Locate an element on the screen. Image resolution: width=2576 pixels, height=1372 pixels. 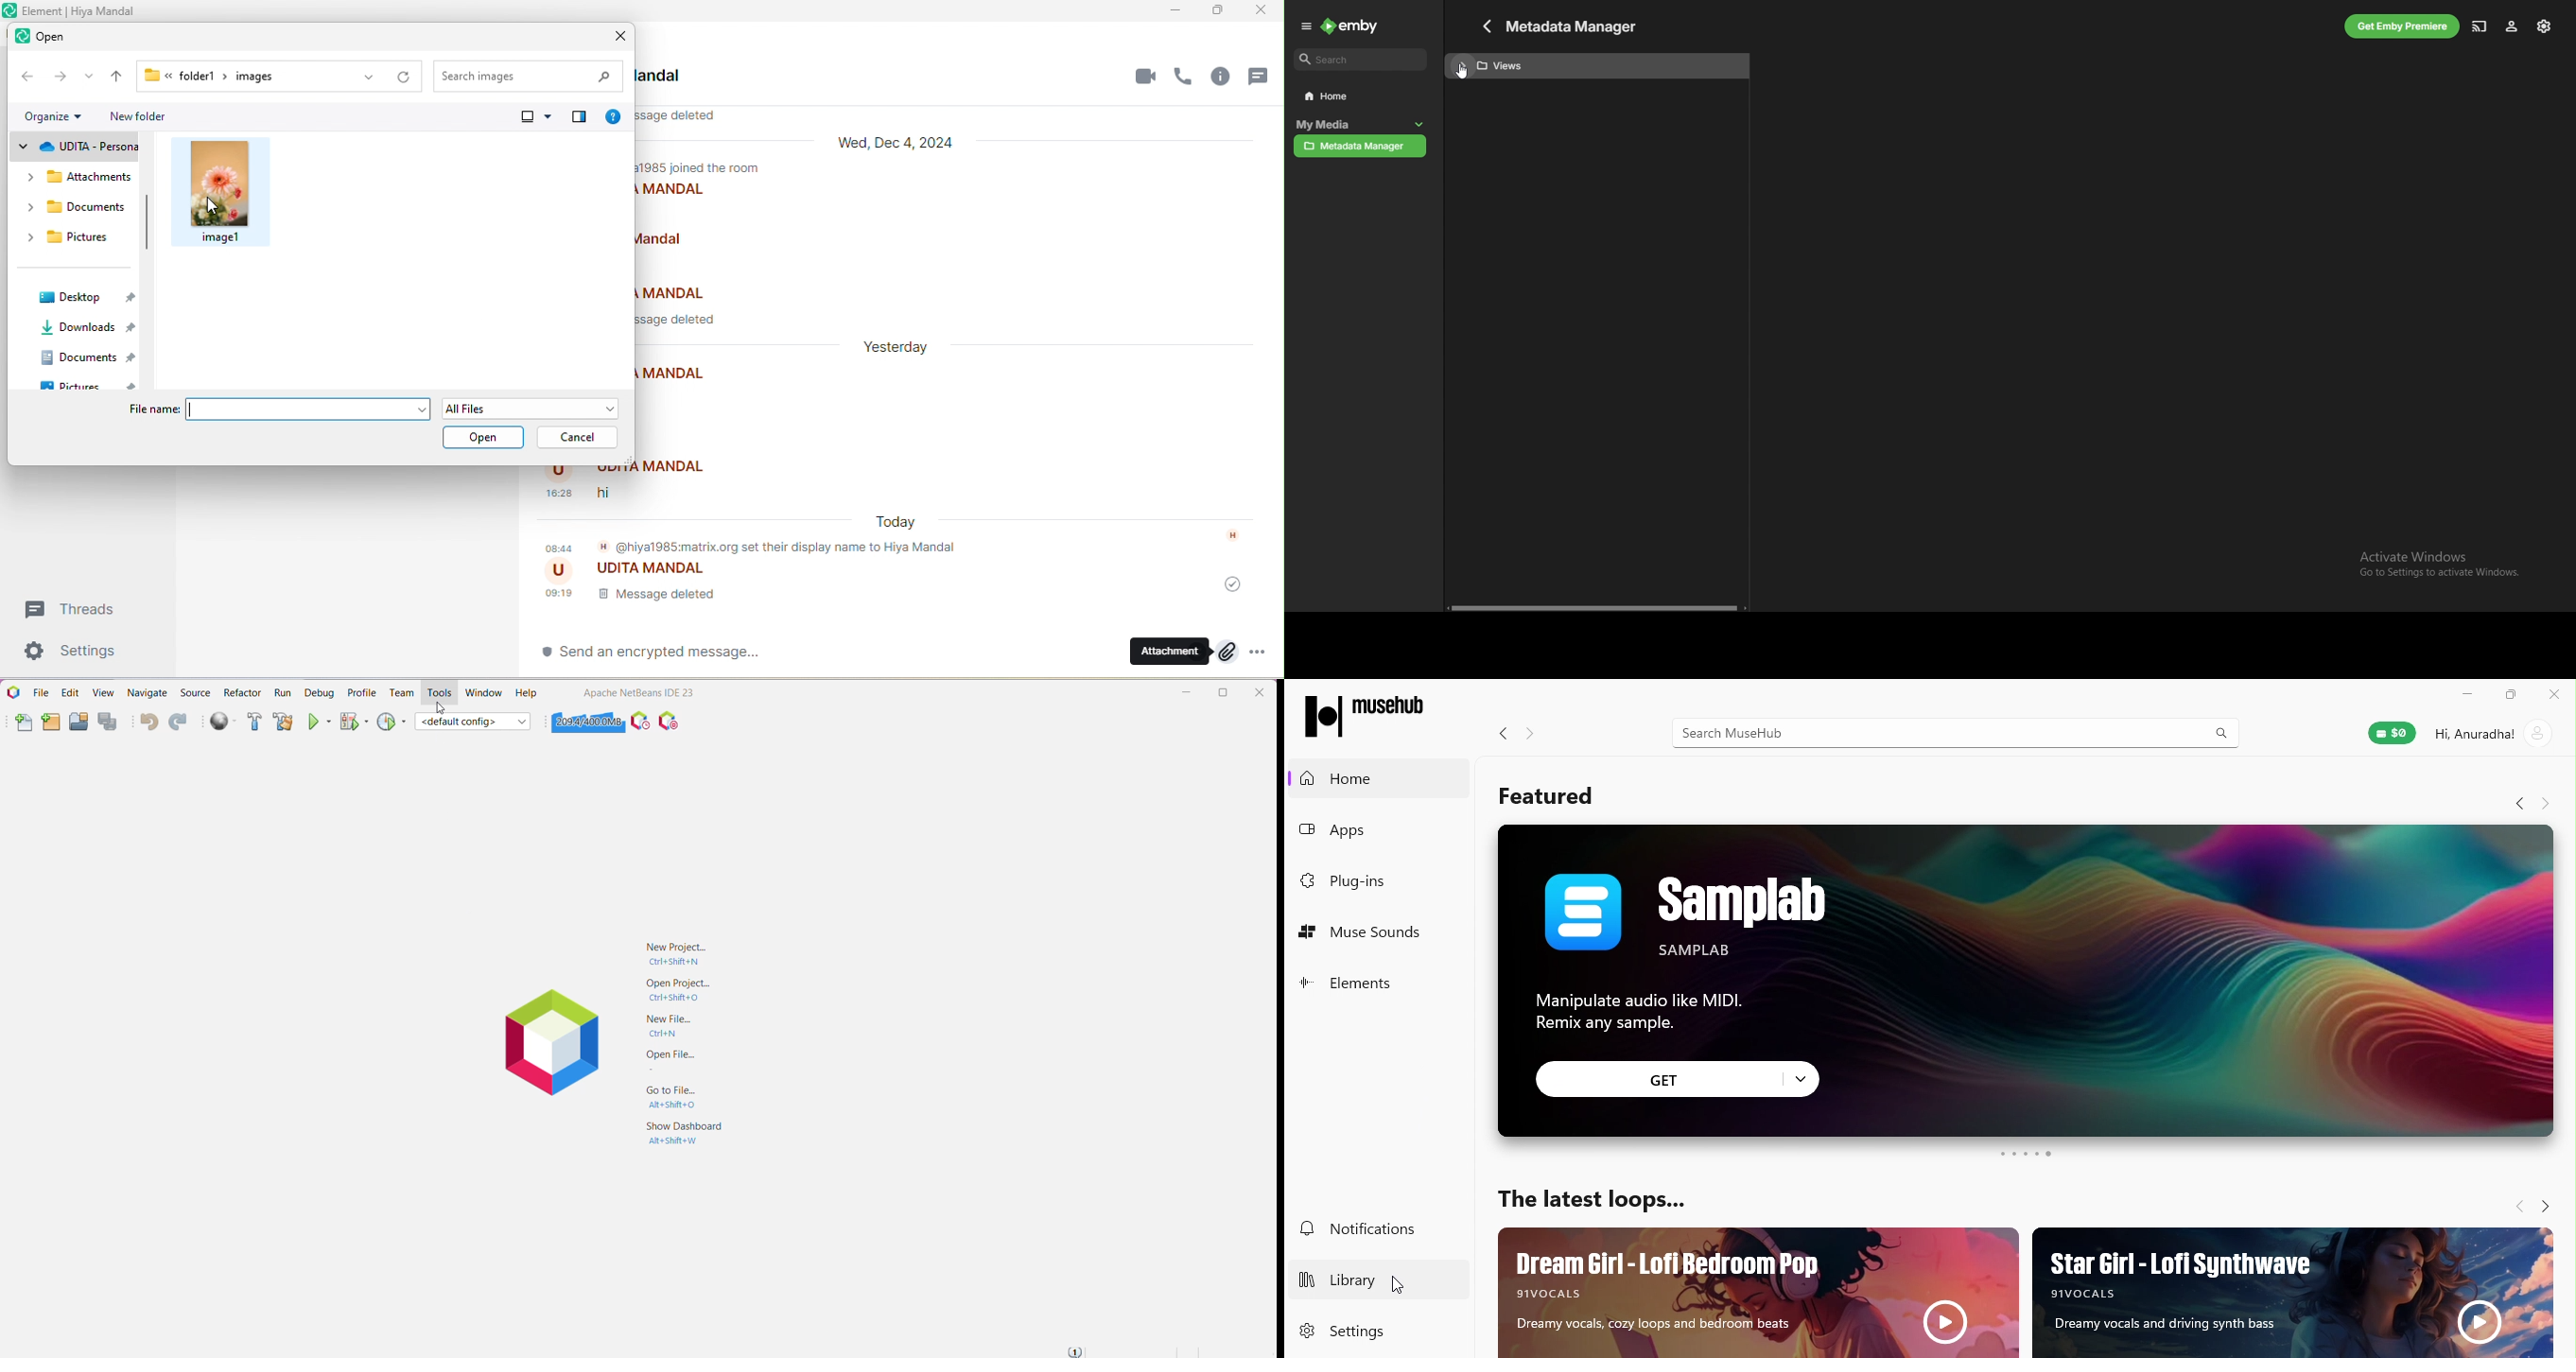
Navigate back is located at coordinates (1498, 730).